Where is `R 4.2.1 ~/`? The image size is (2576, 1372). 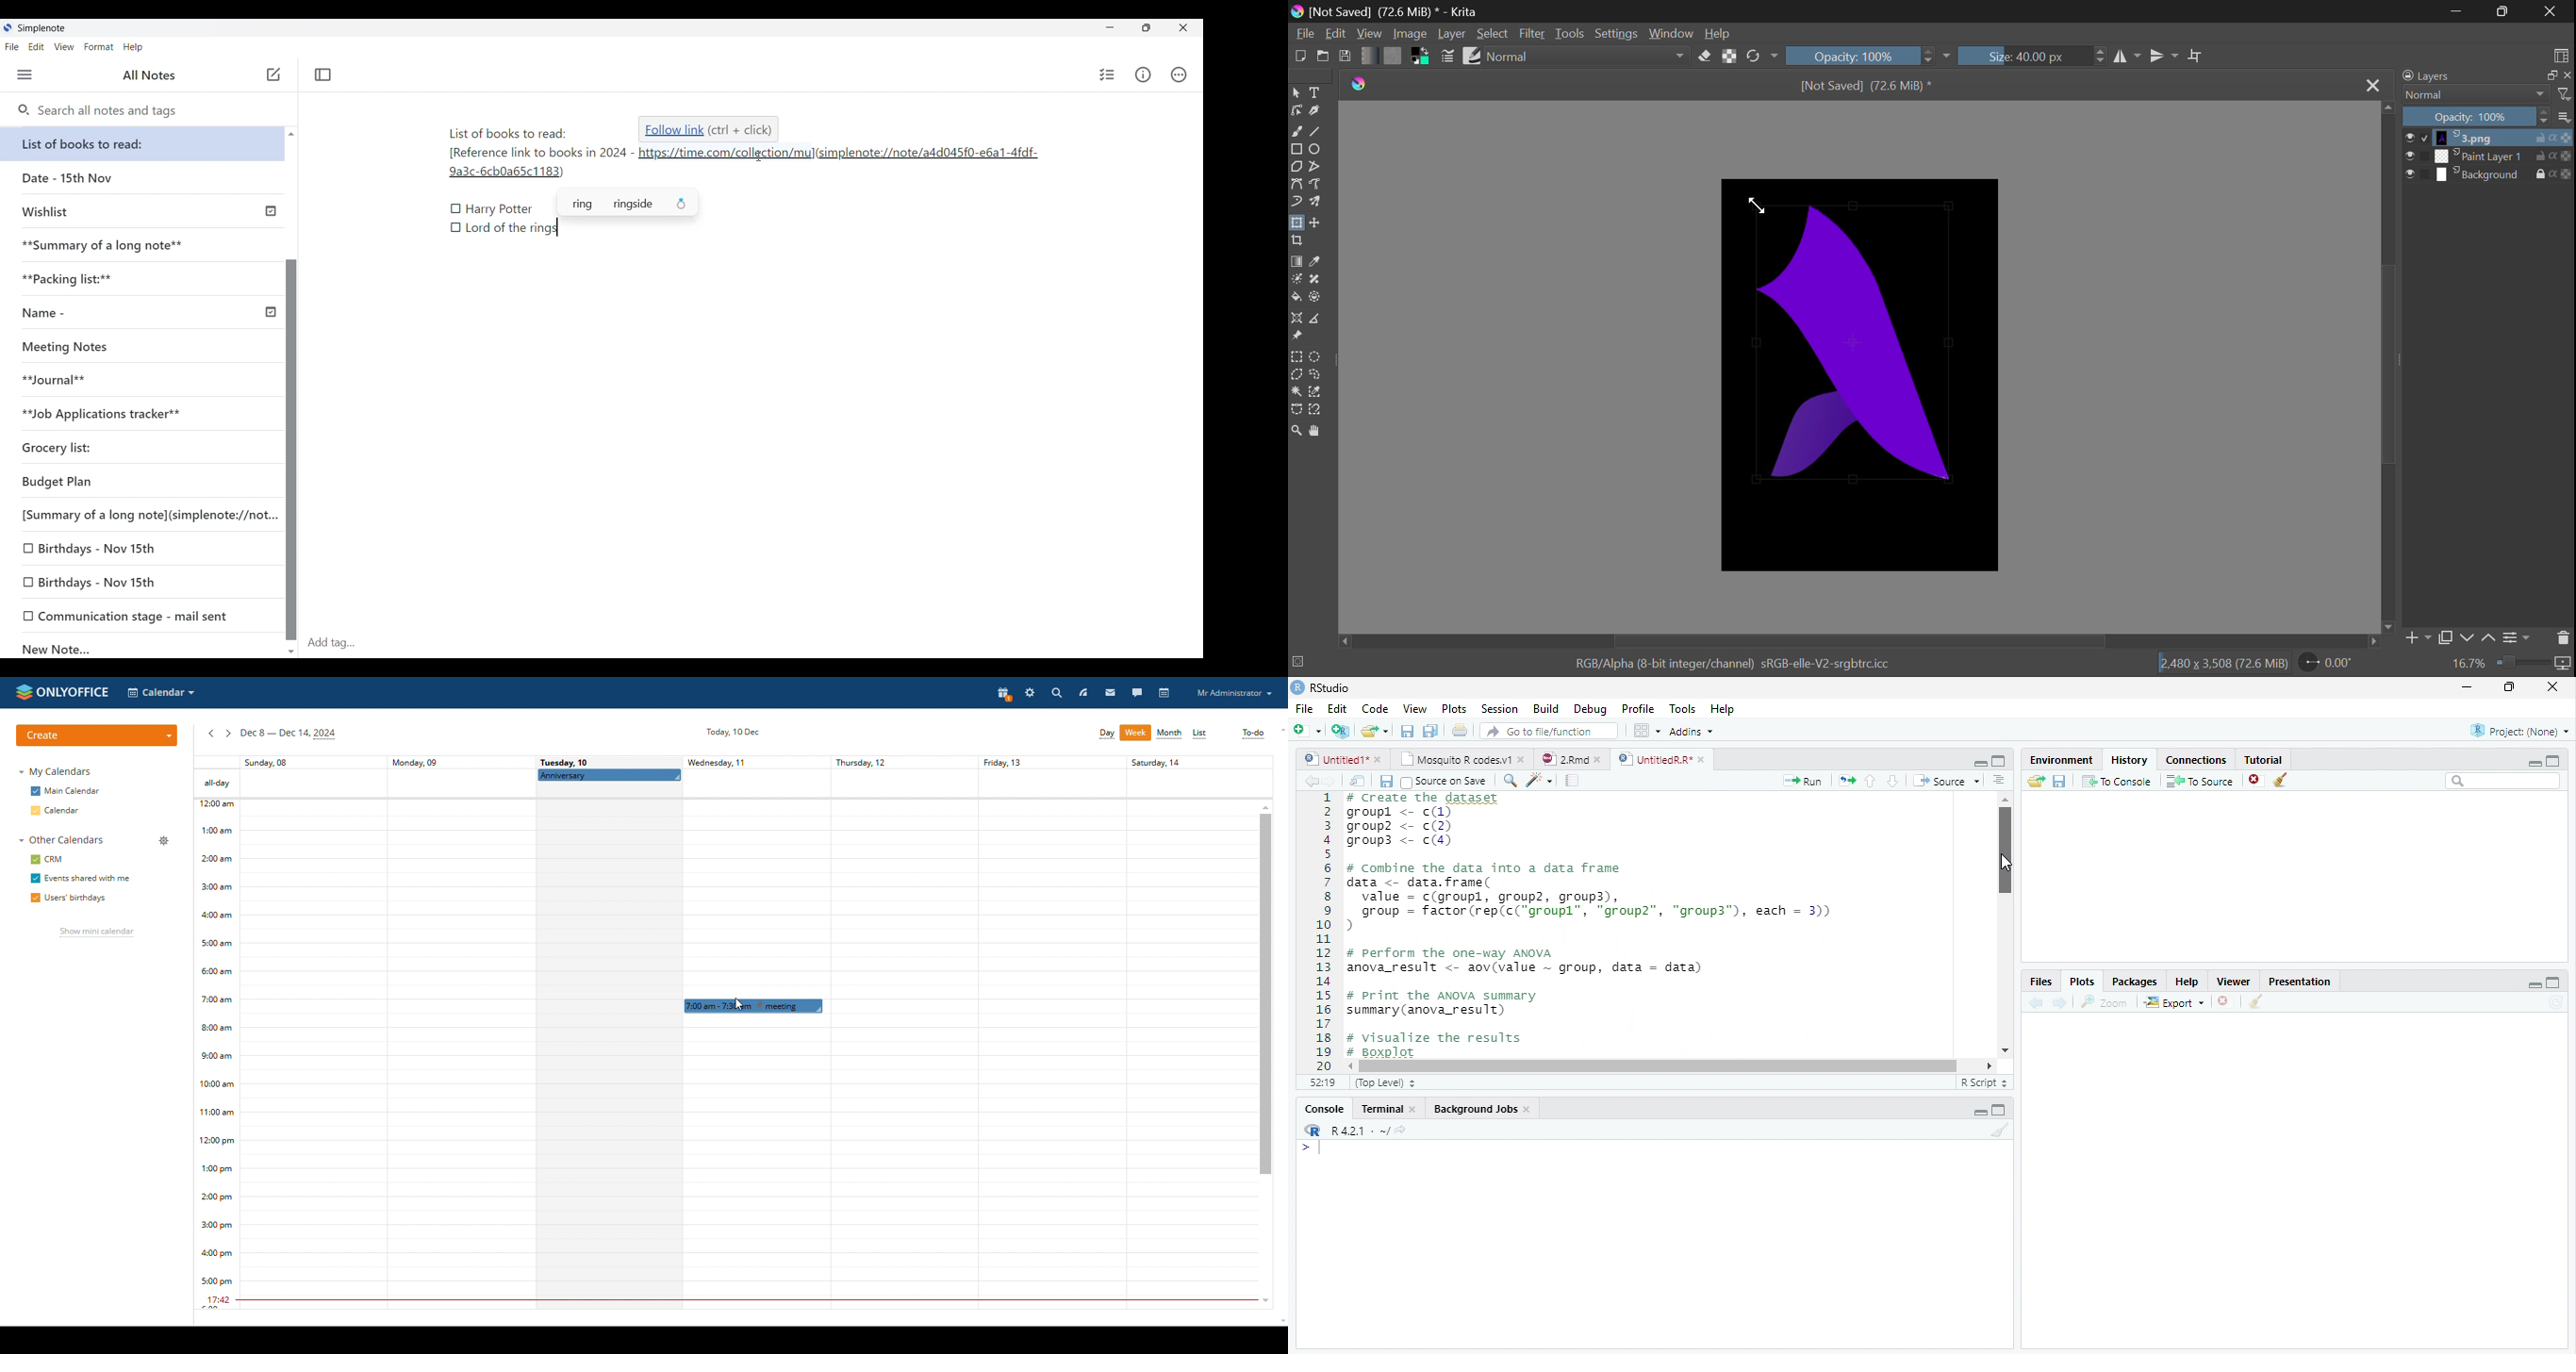
R 4.2.1 ~/ is located at coordinates (1361, 1131).